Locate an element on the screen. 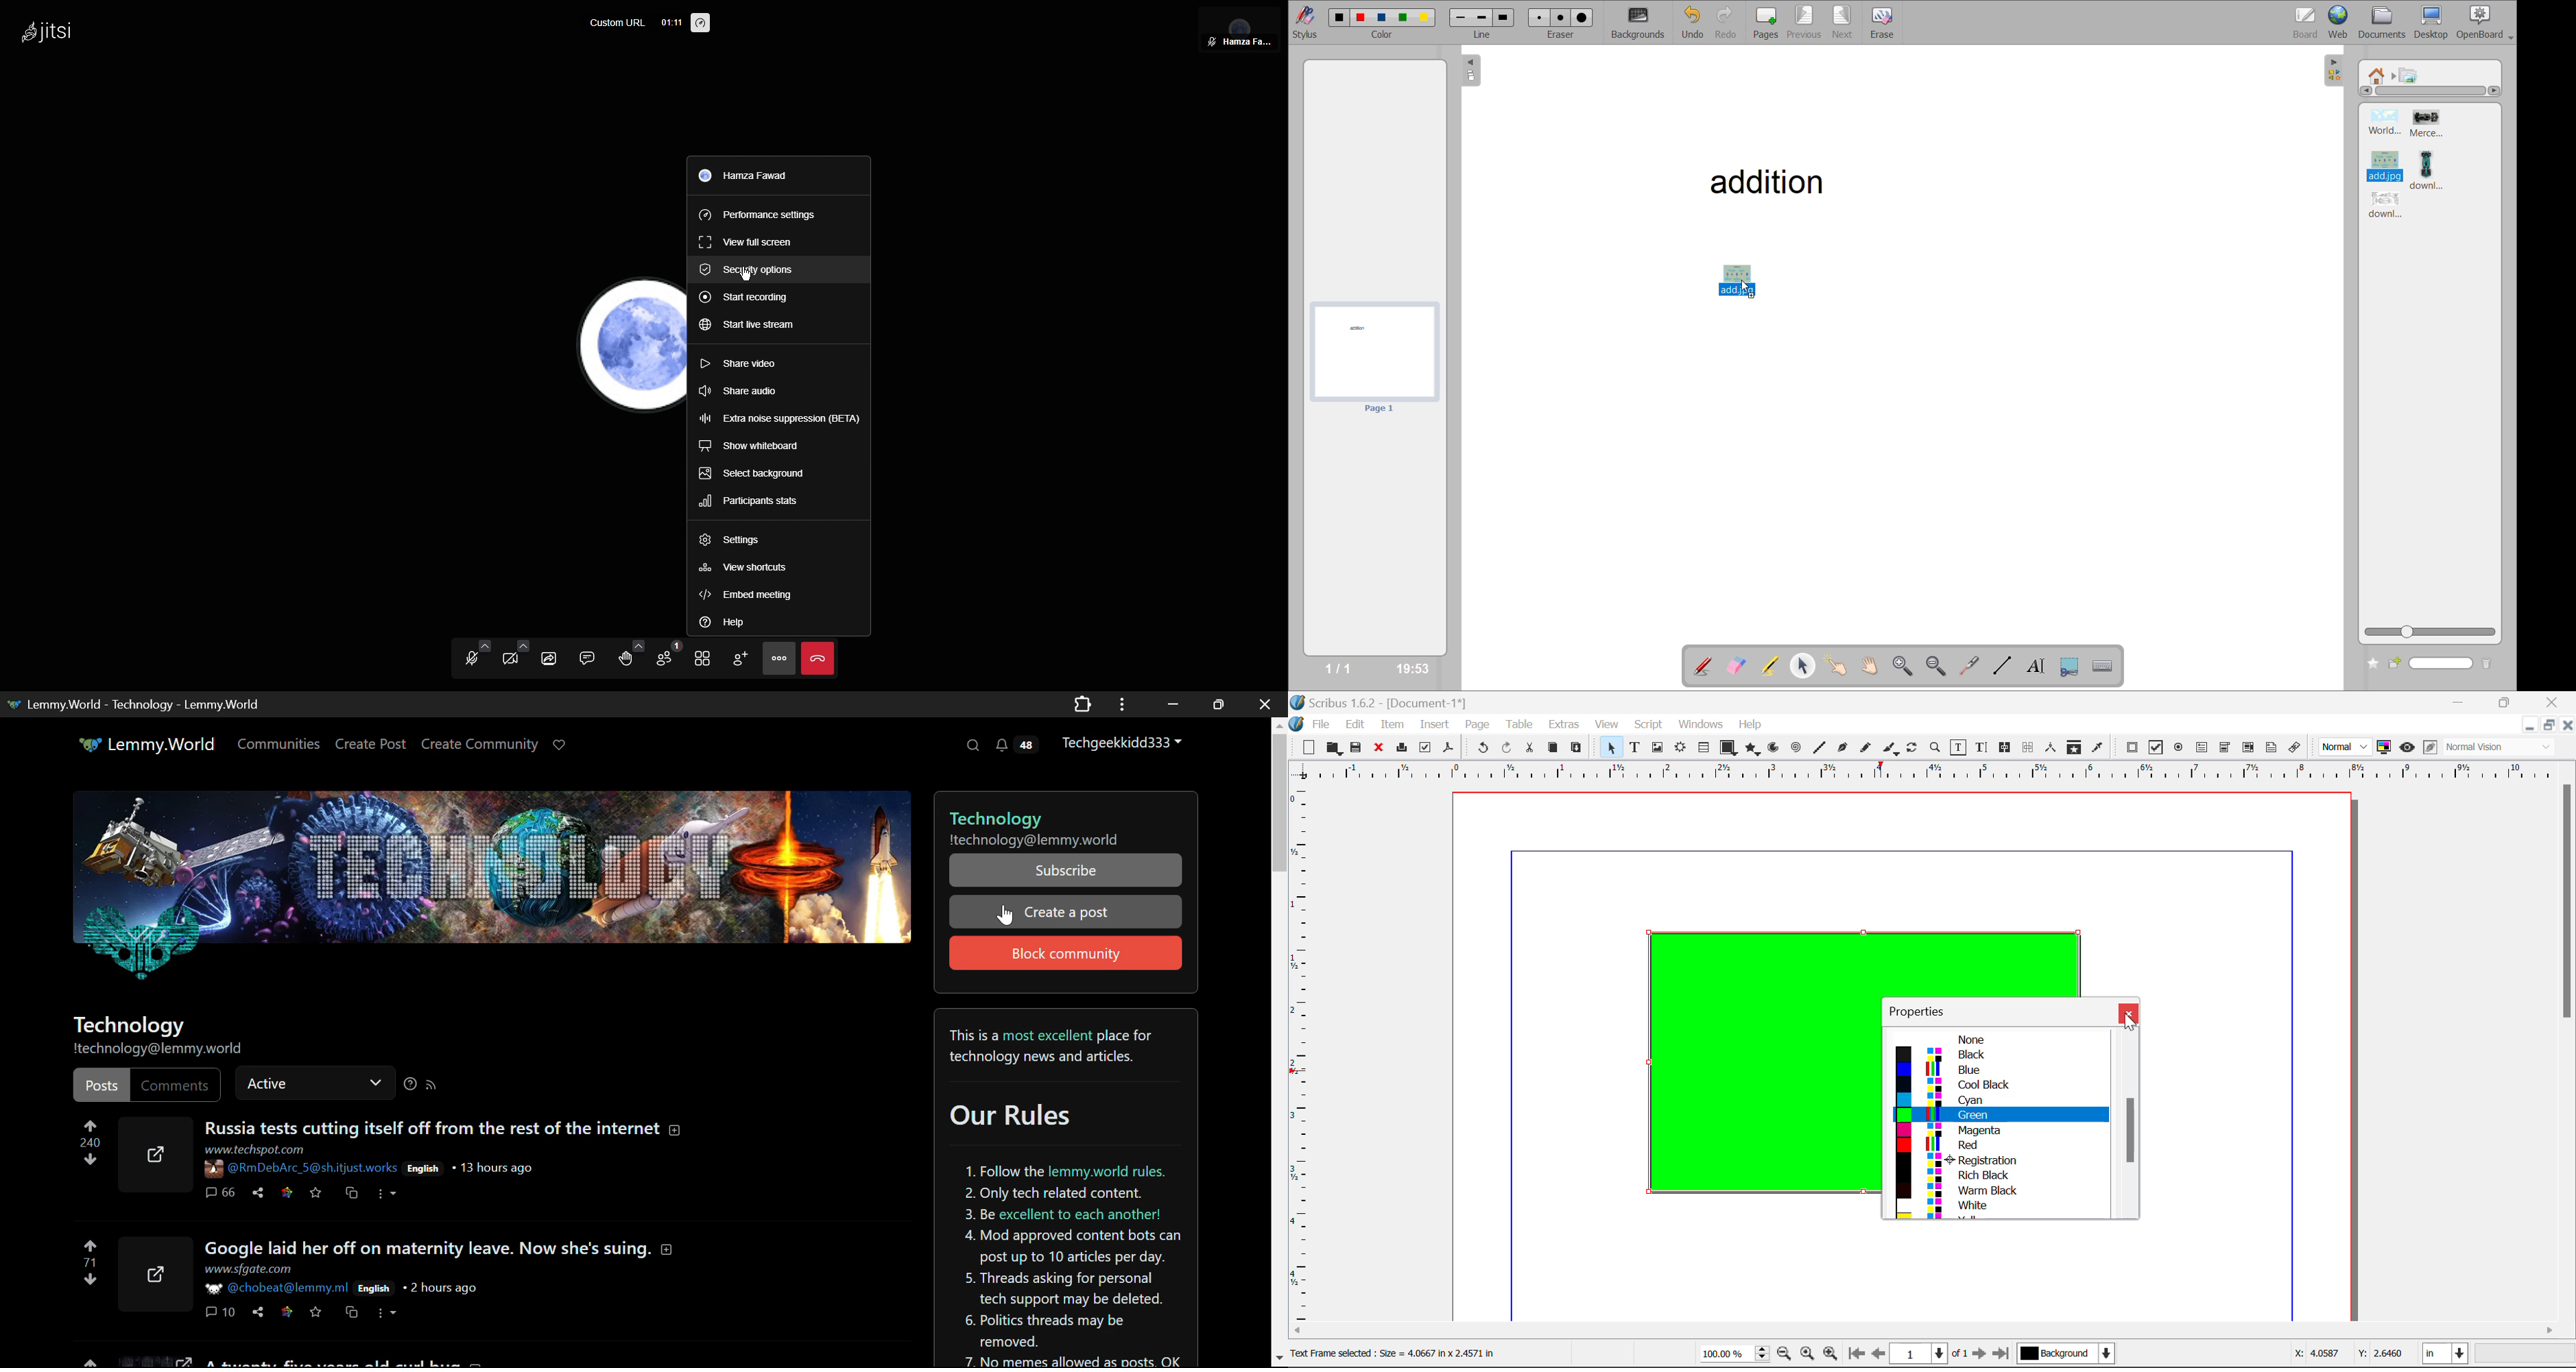 This screenshot has height=1372, width=2576. Participant View is located at coordinates (1240, 29).